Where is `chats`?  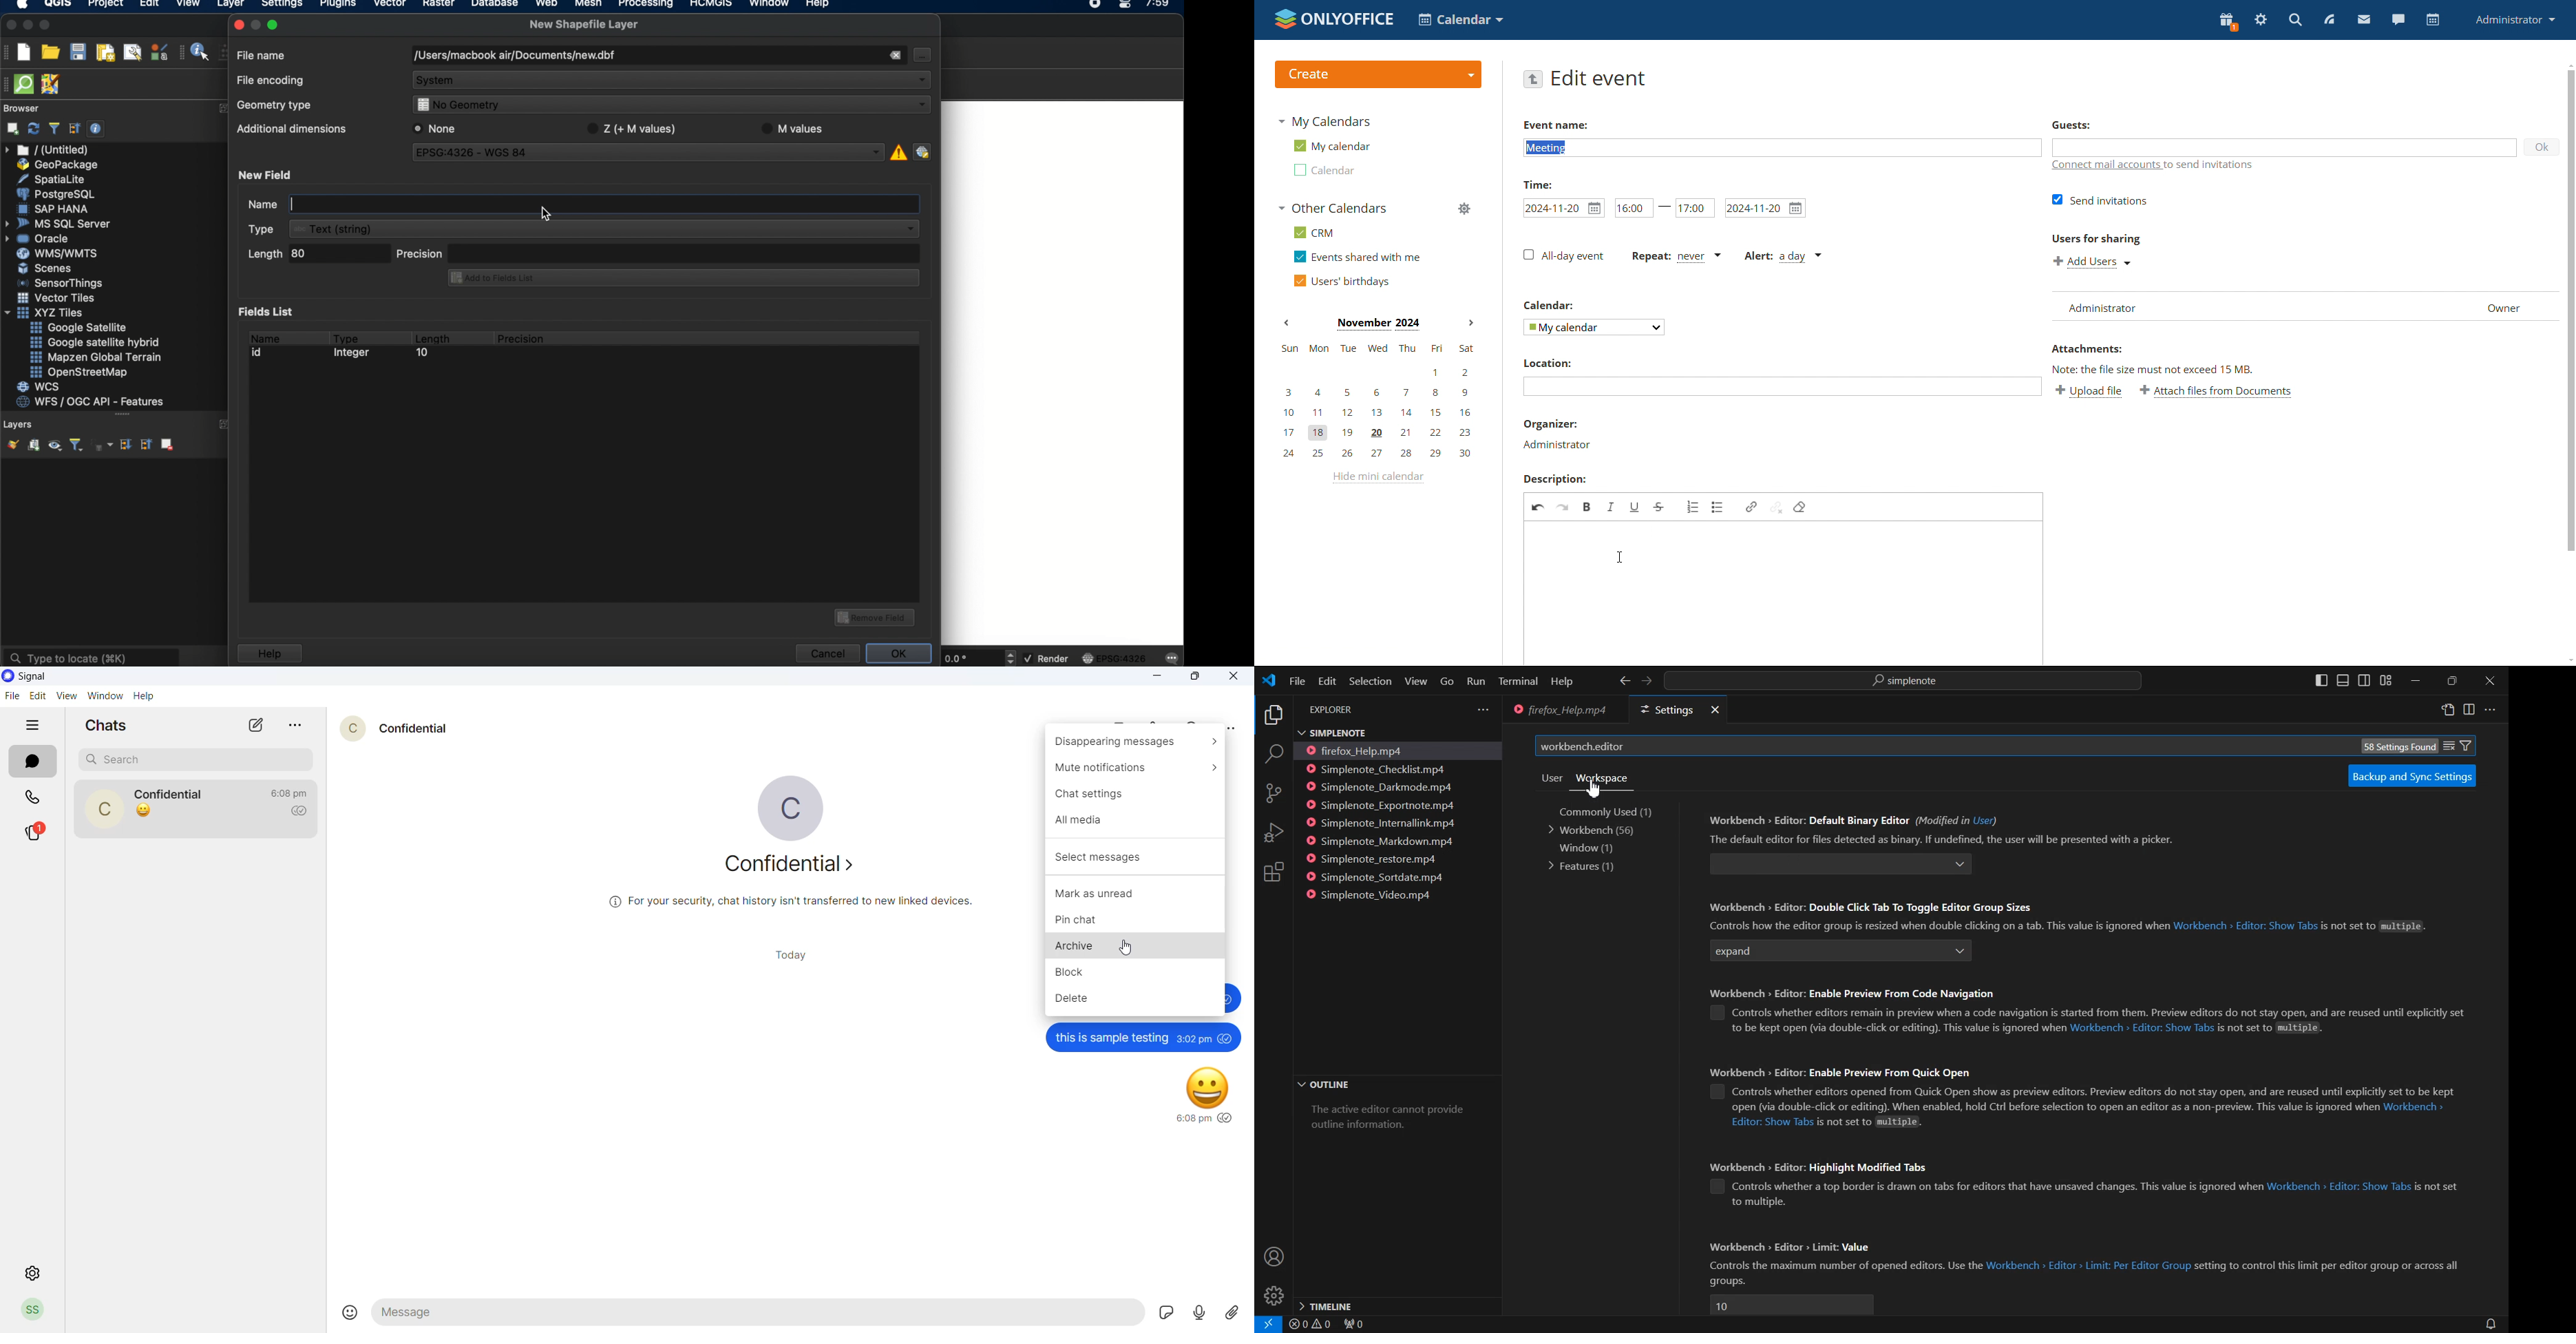 chats is located at coordinates (32, 761).